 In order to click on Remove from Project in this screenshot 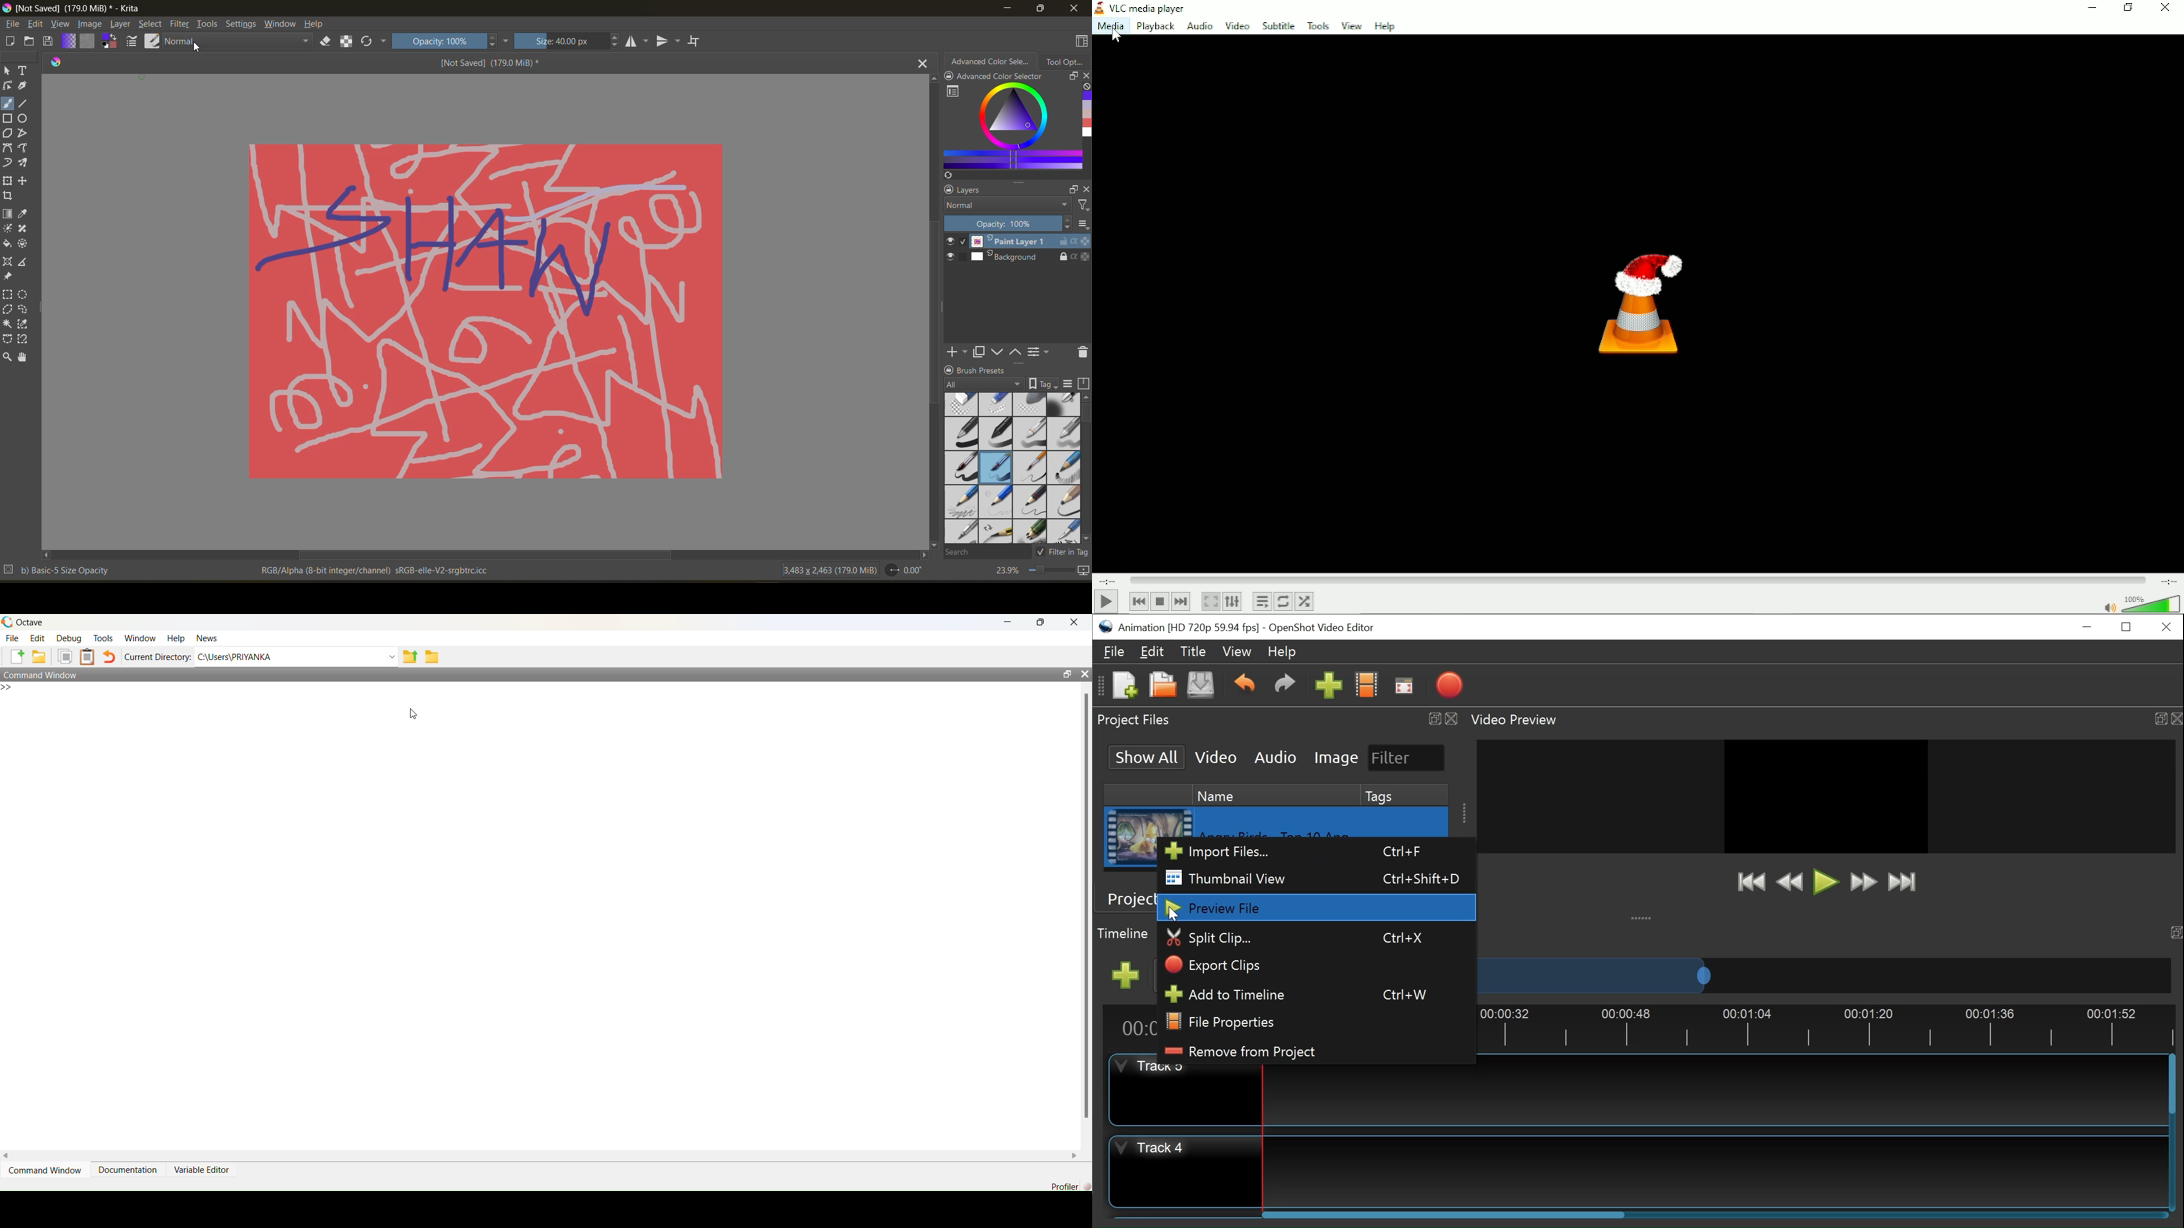, I will do `click(1315, 1052)`.